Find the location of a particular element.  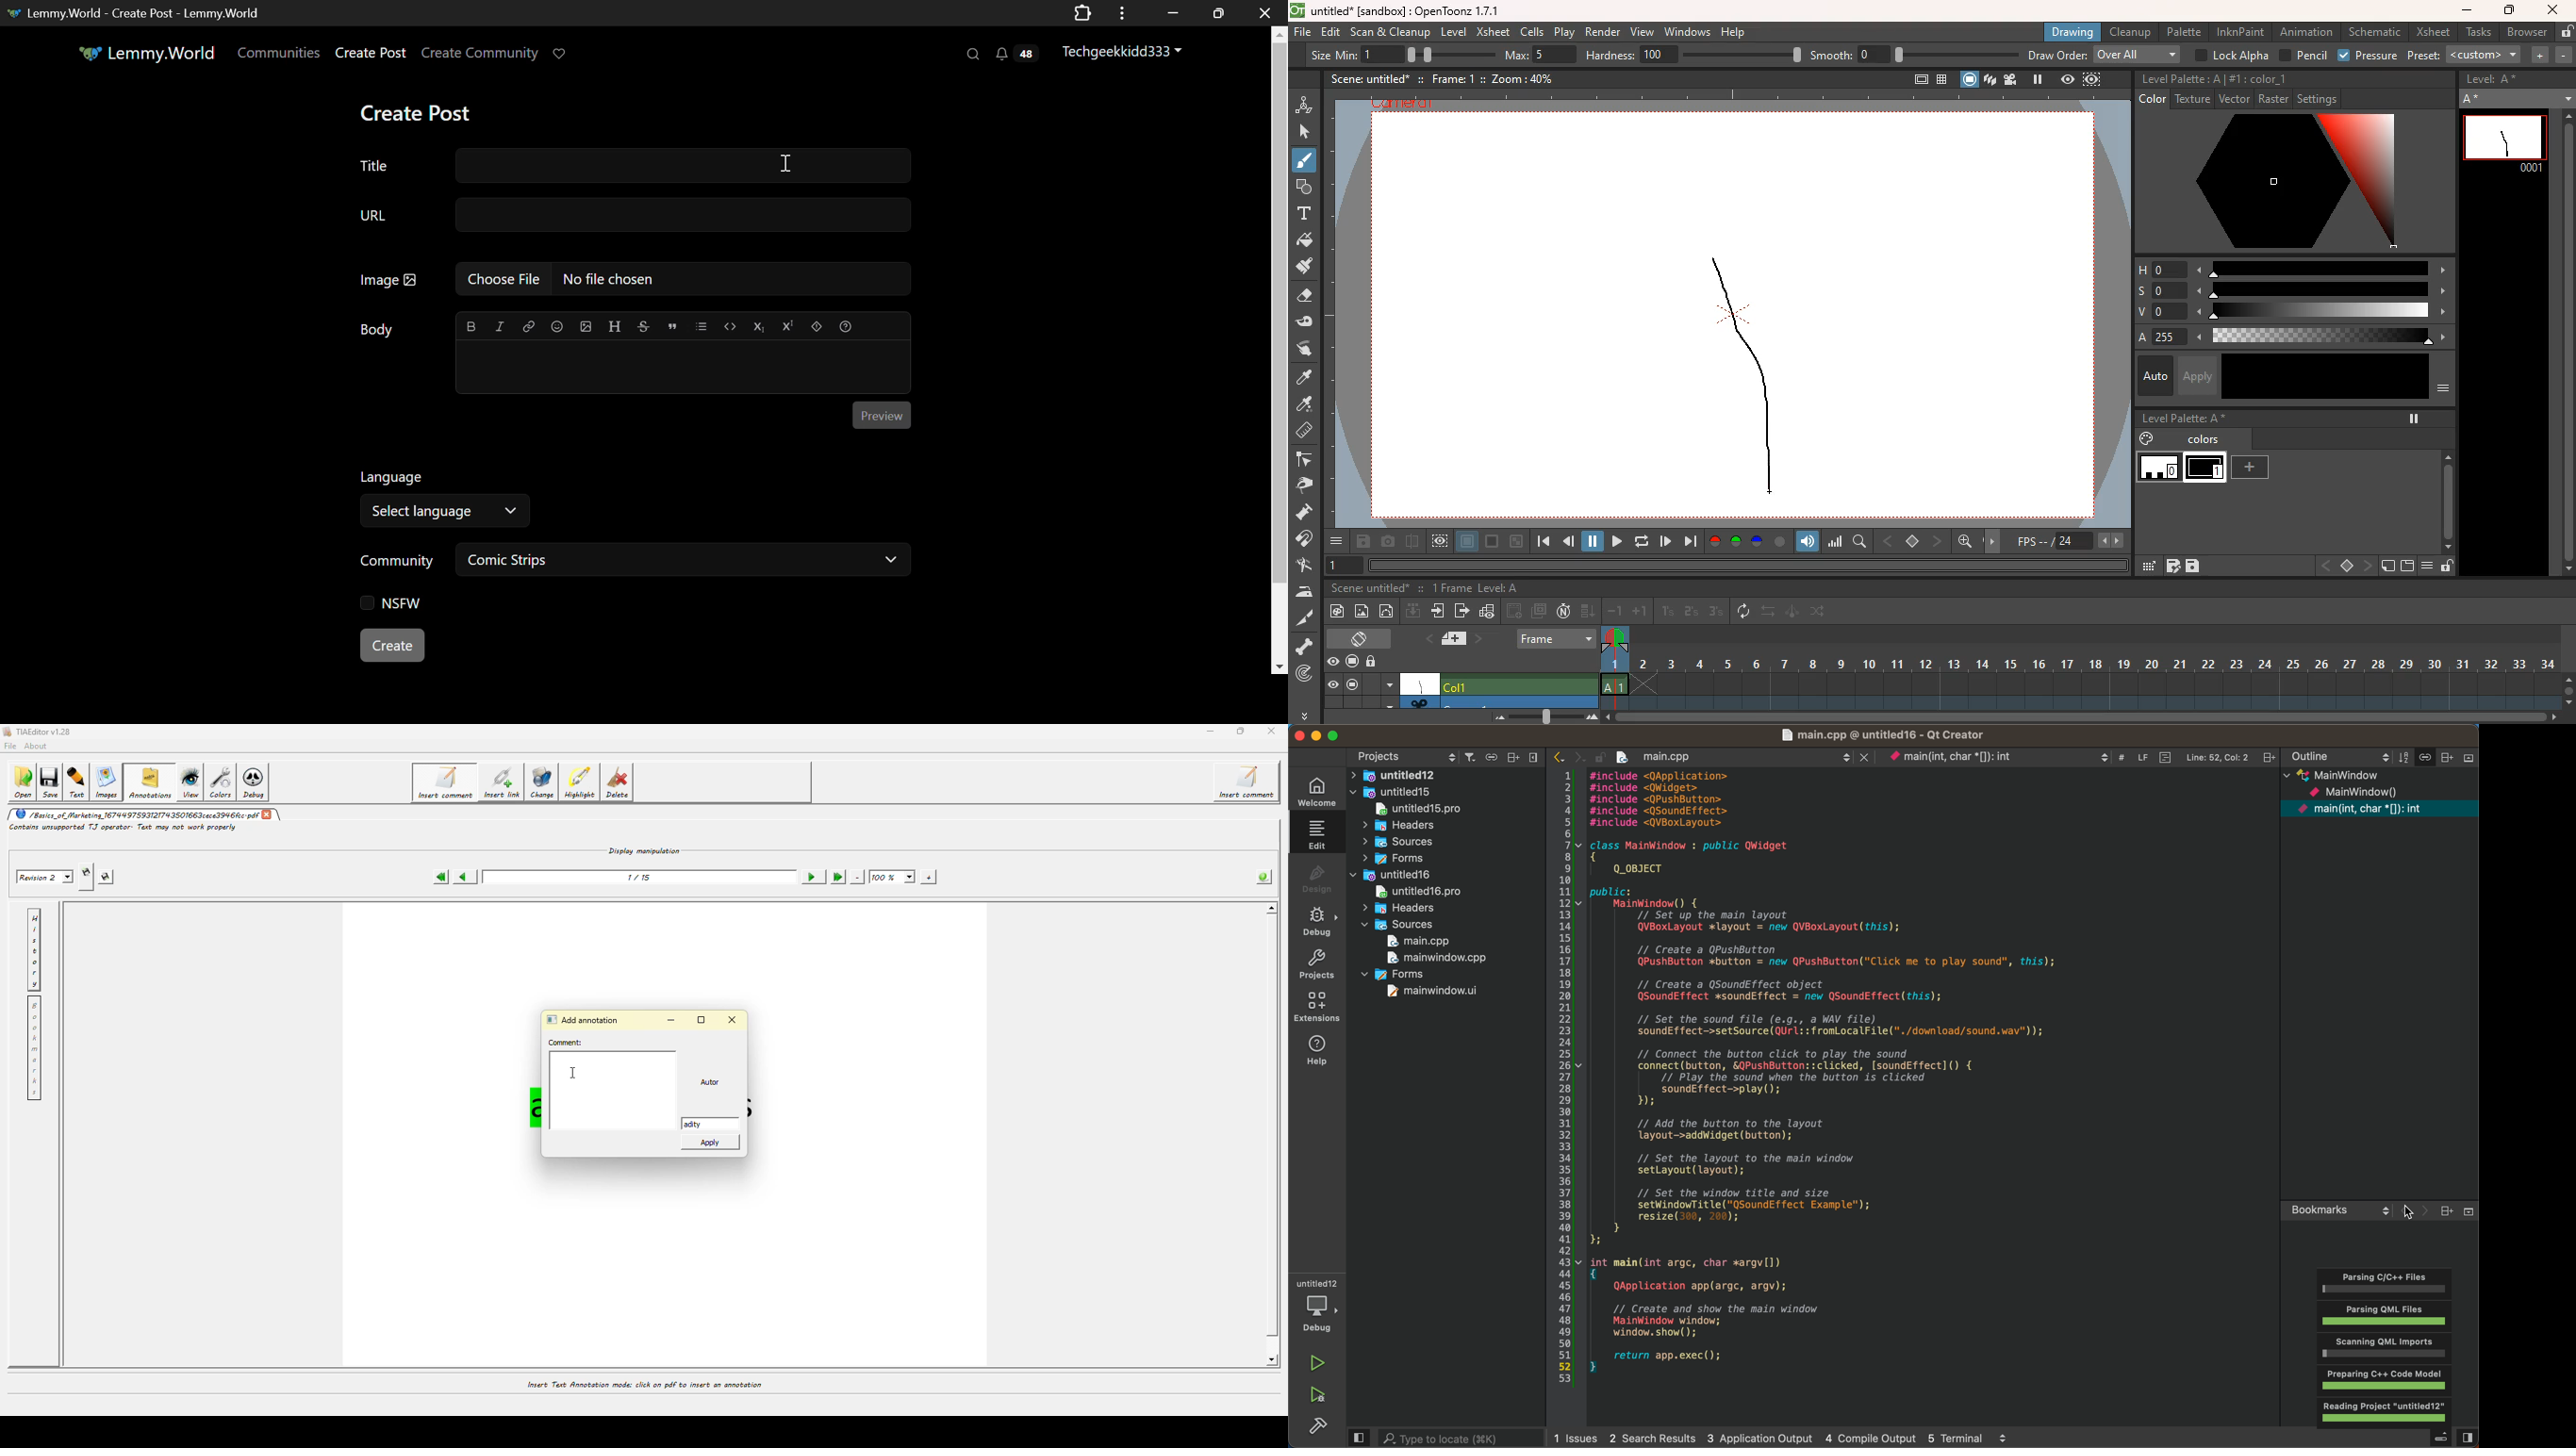

level is located at coordinates (2159, 469).